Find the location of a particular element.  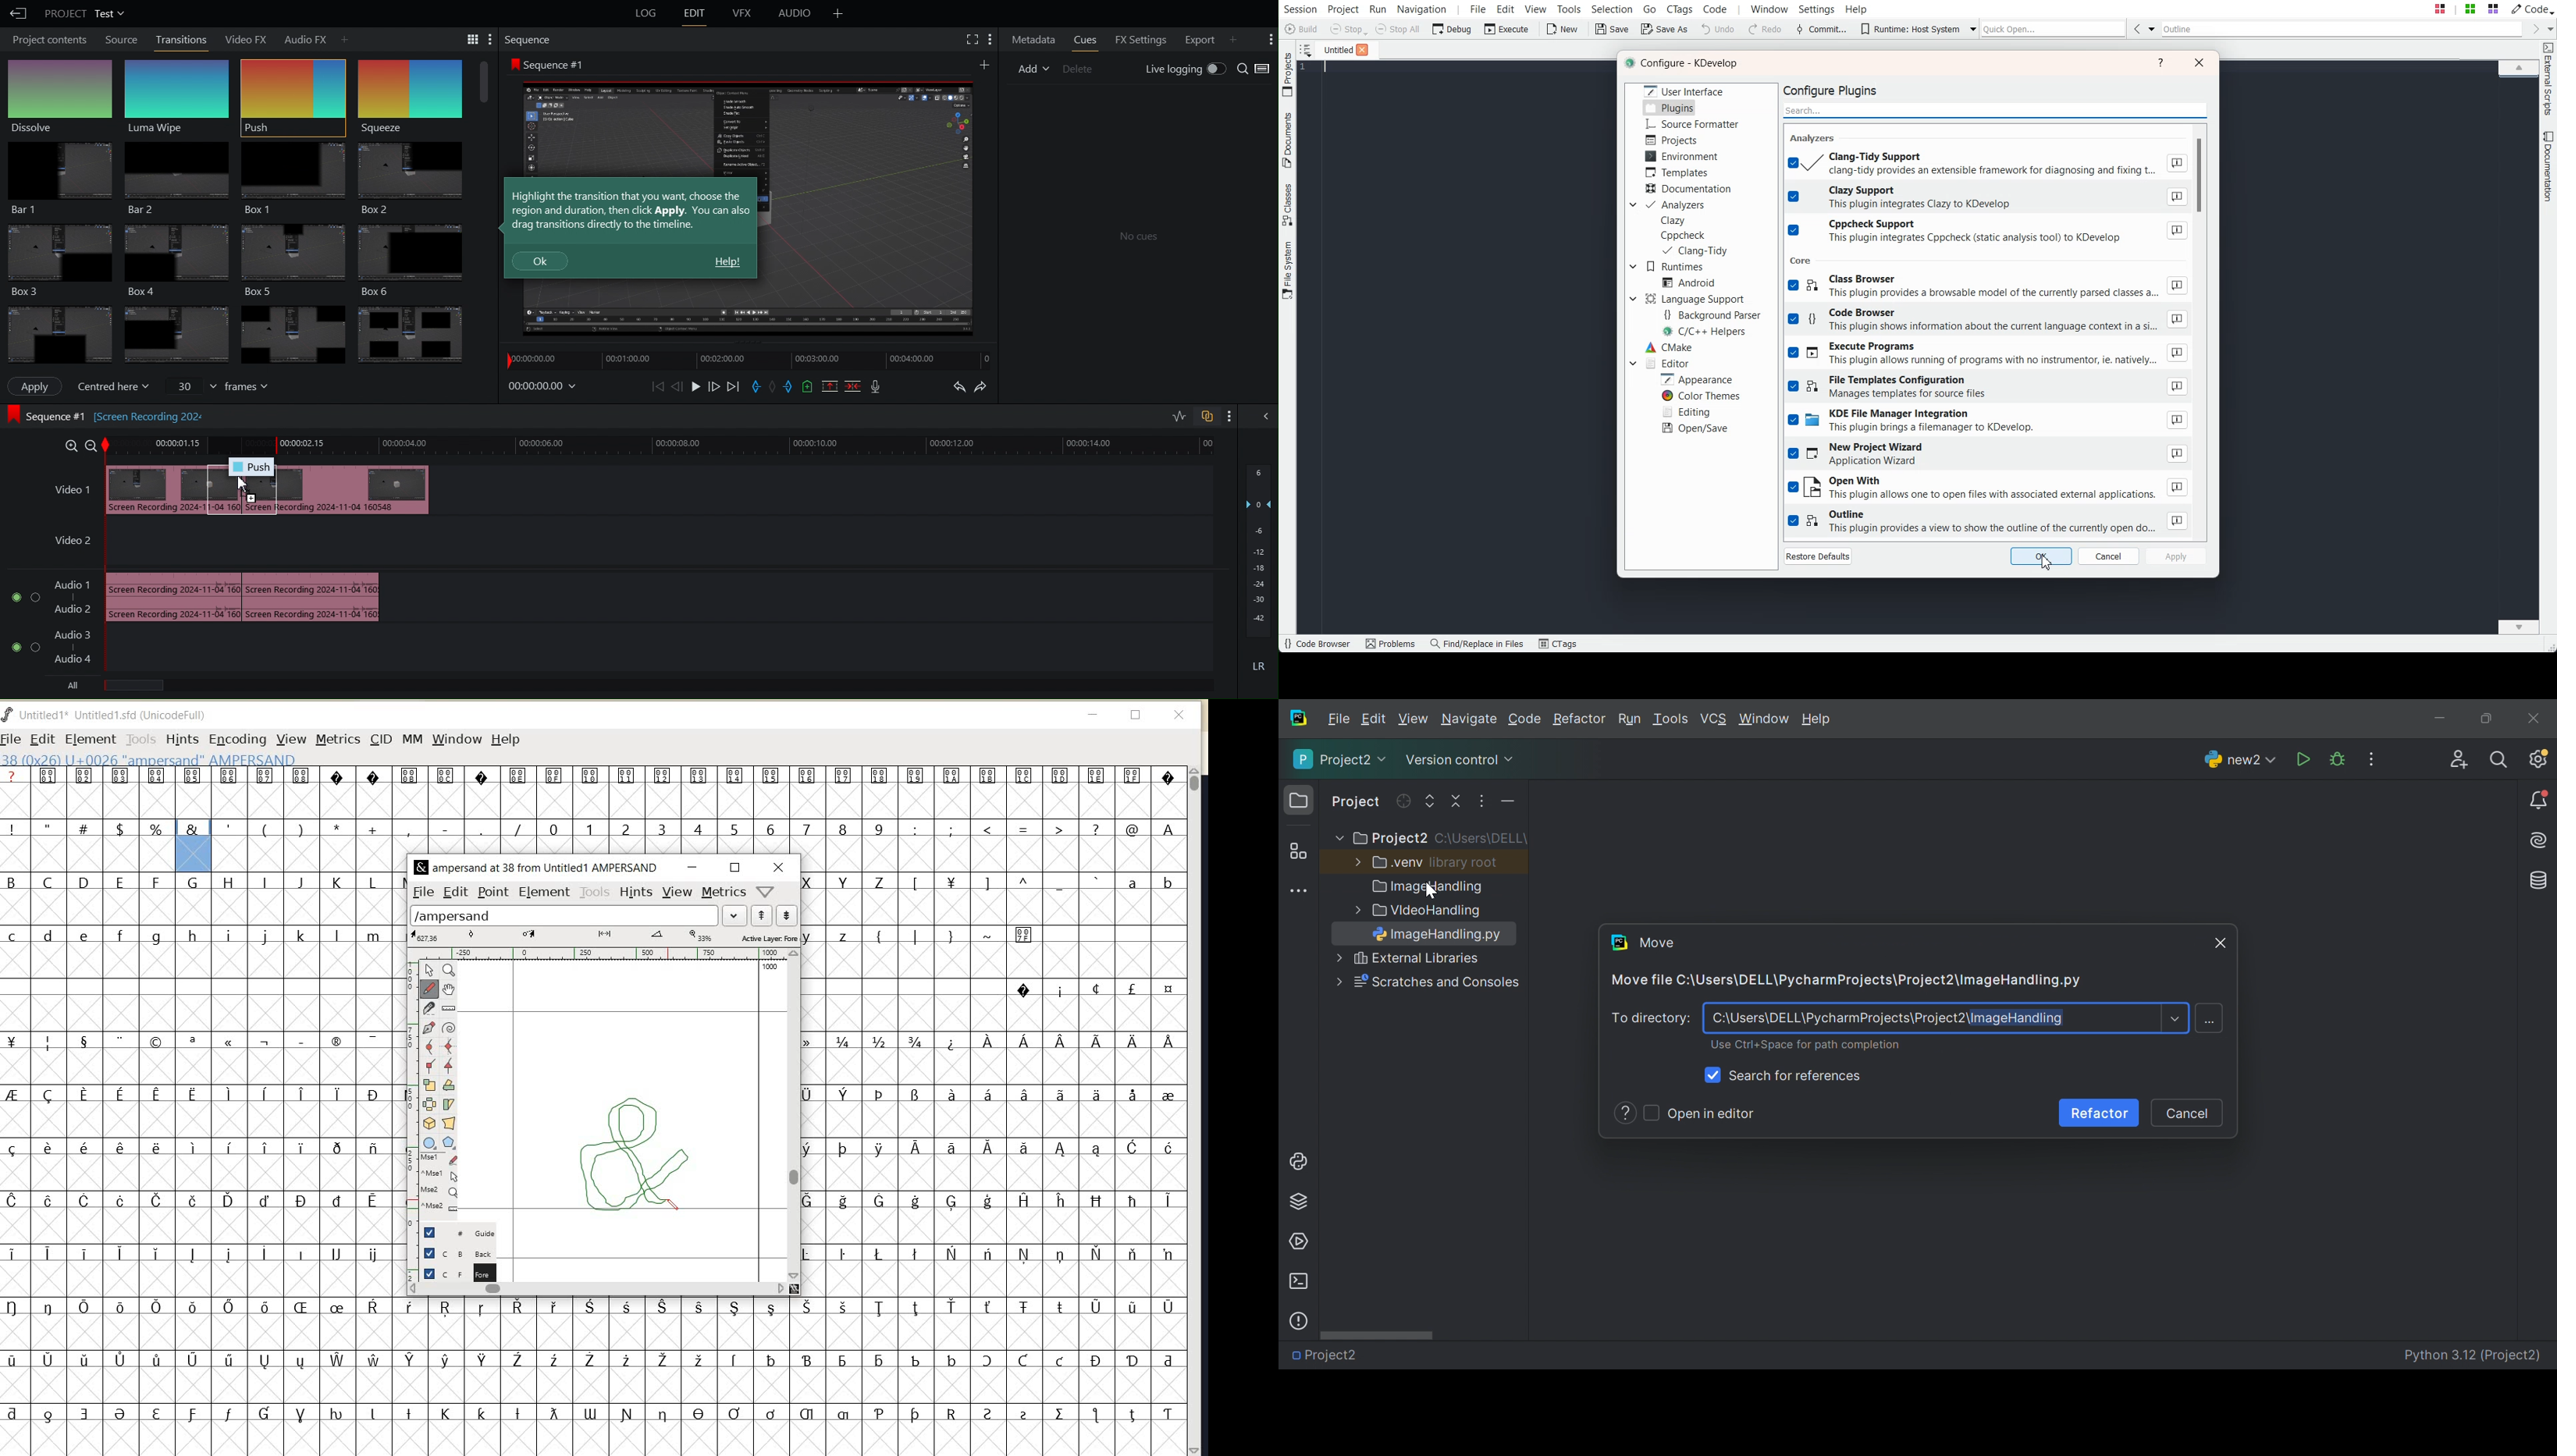

View is located at coordinates (1415, 719).